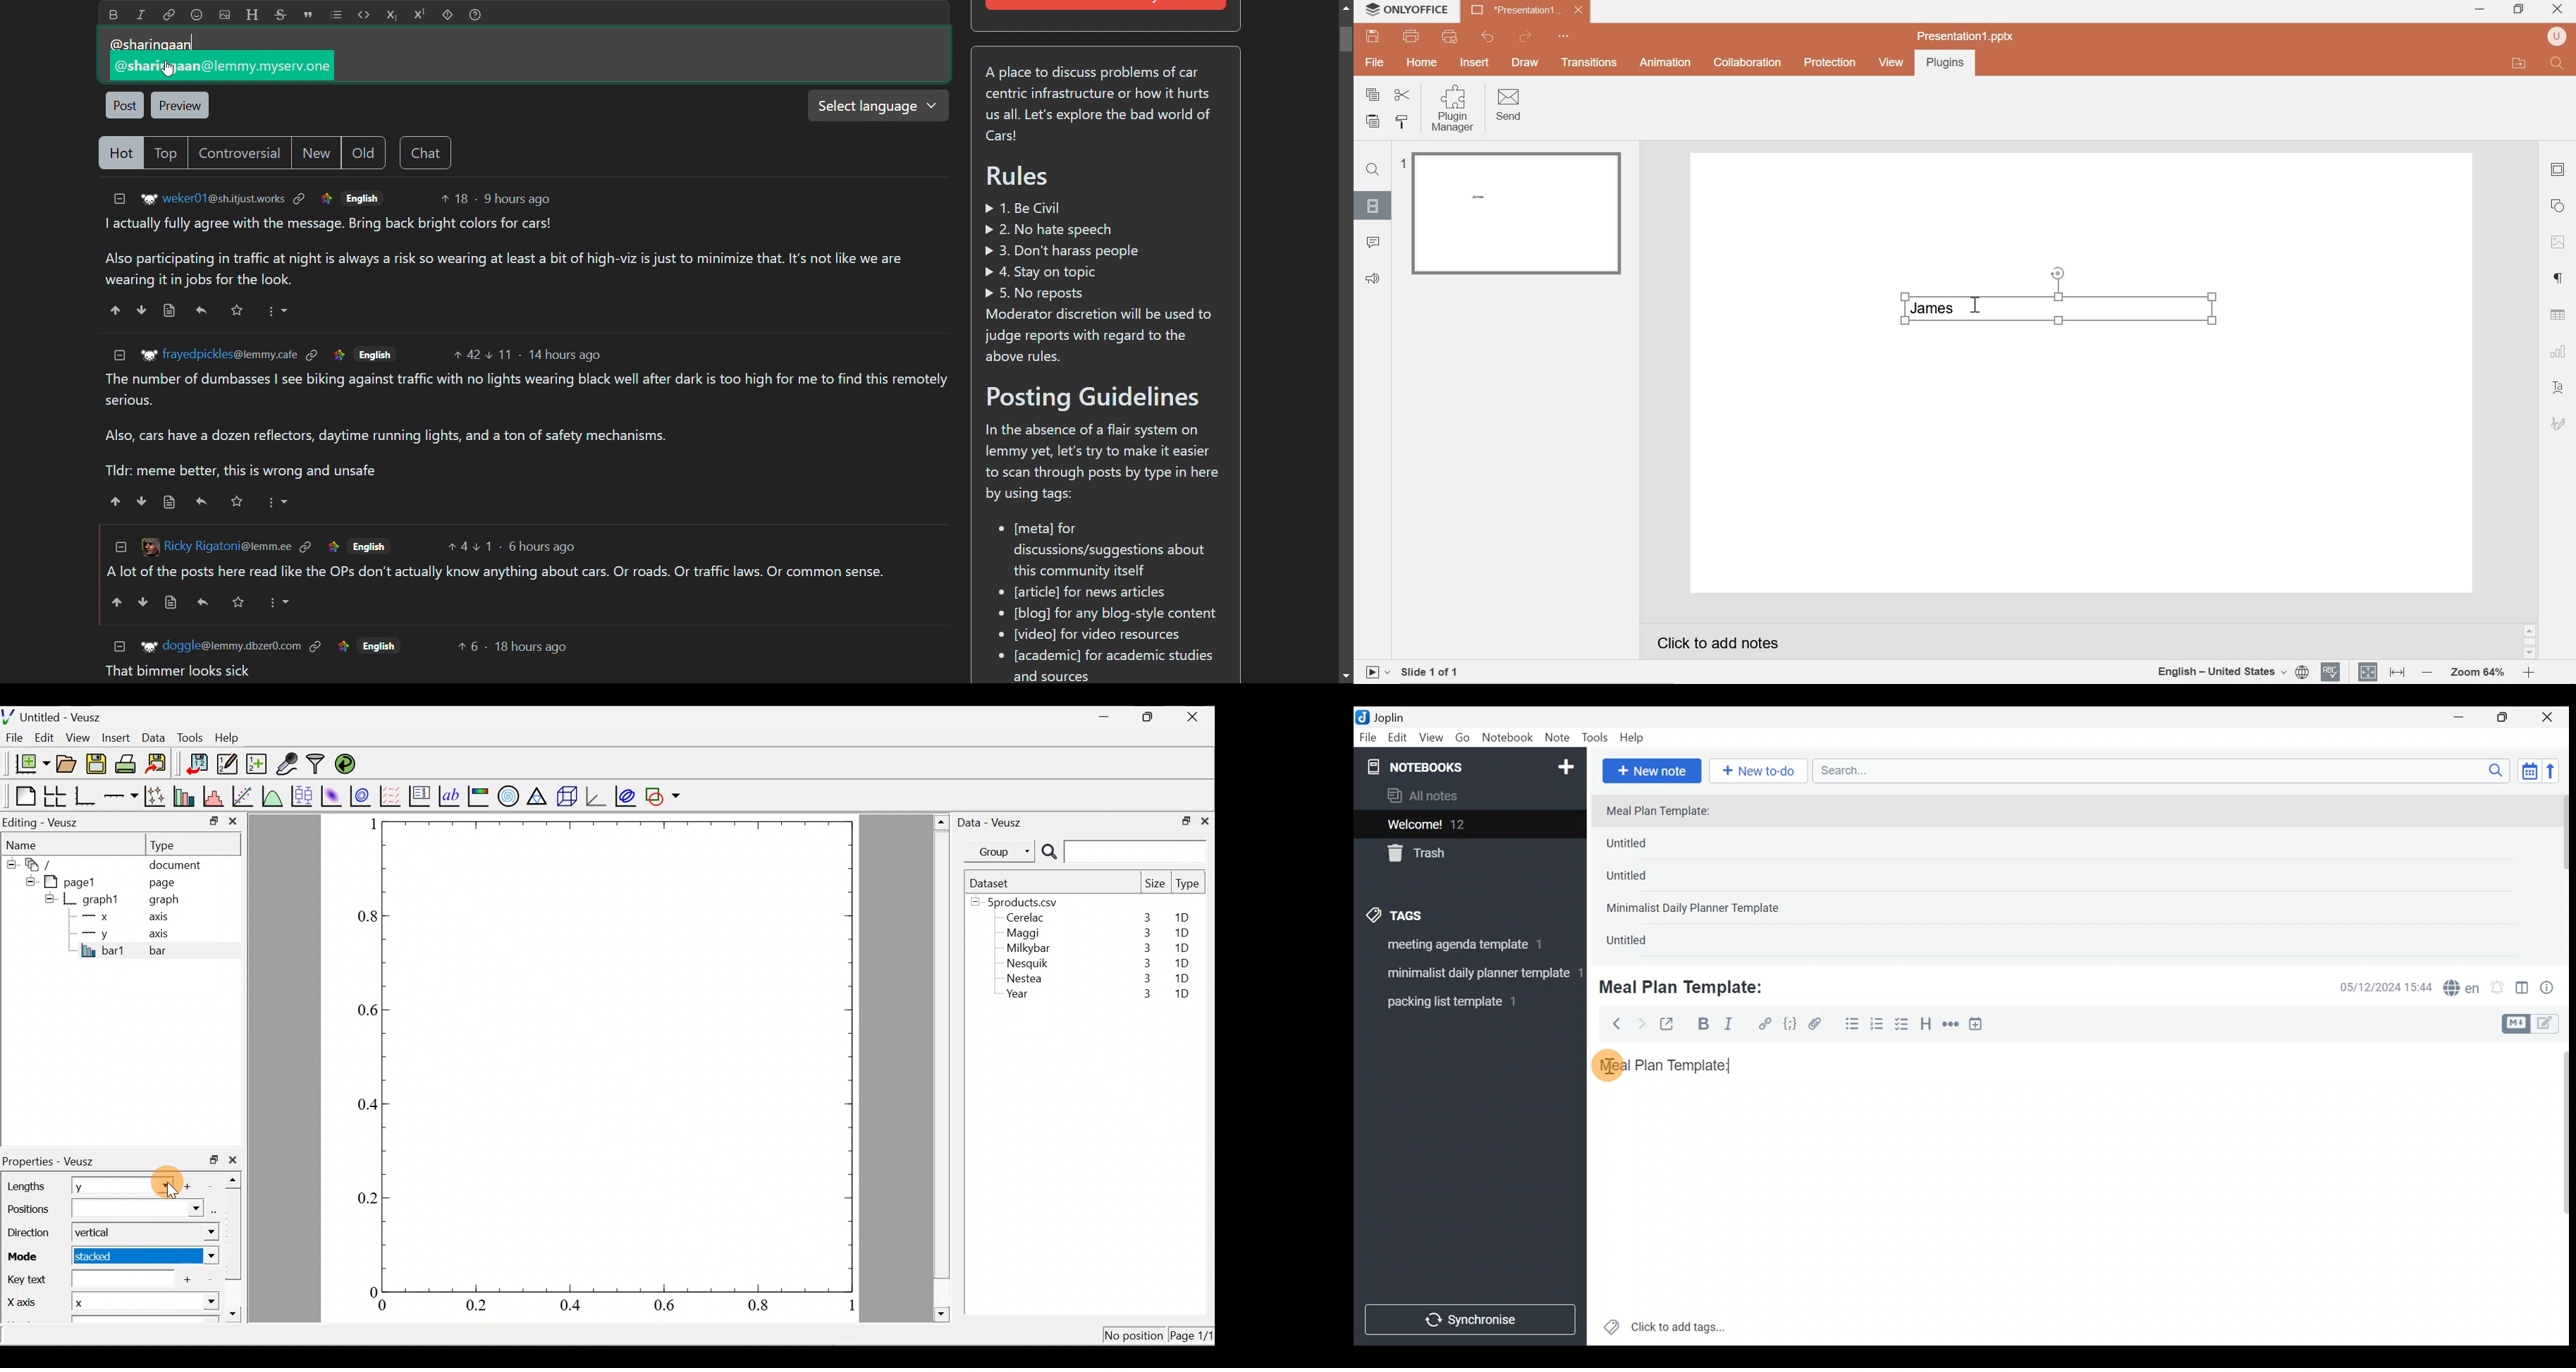 This screenshot has width=2576, height=1372. Describe the element at coordinates (1666, 62) in the screenshot. I see `Animation` at that location.